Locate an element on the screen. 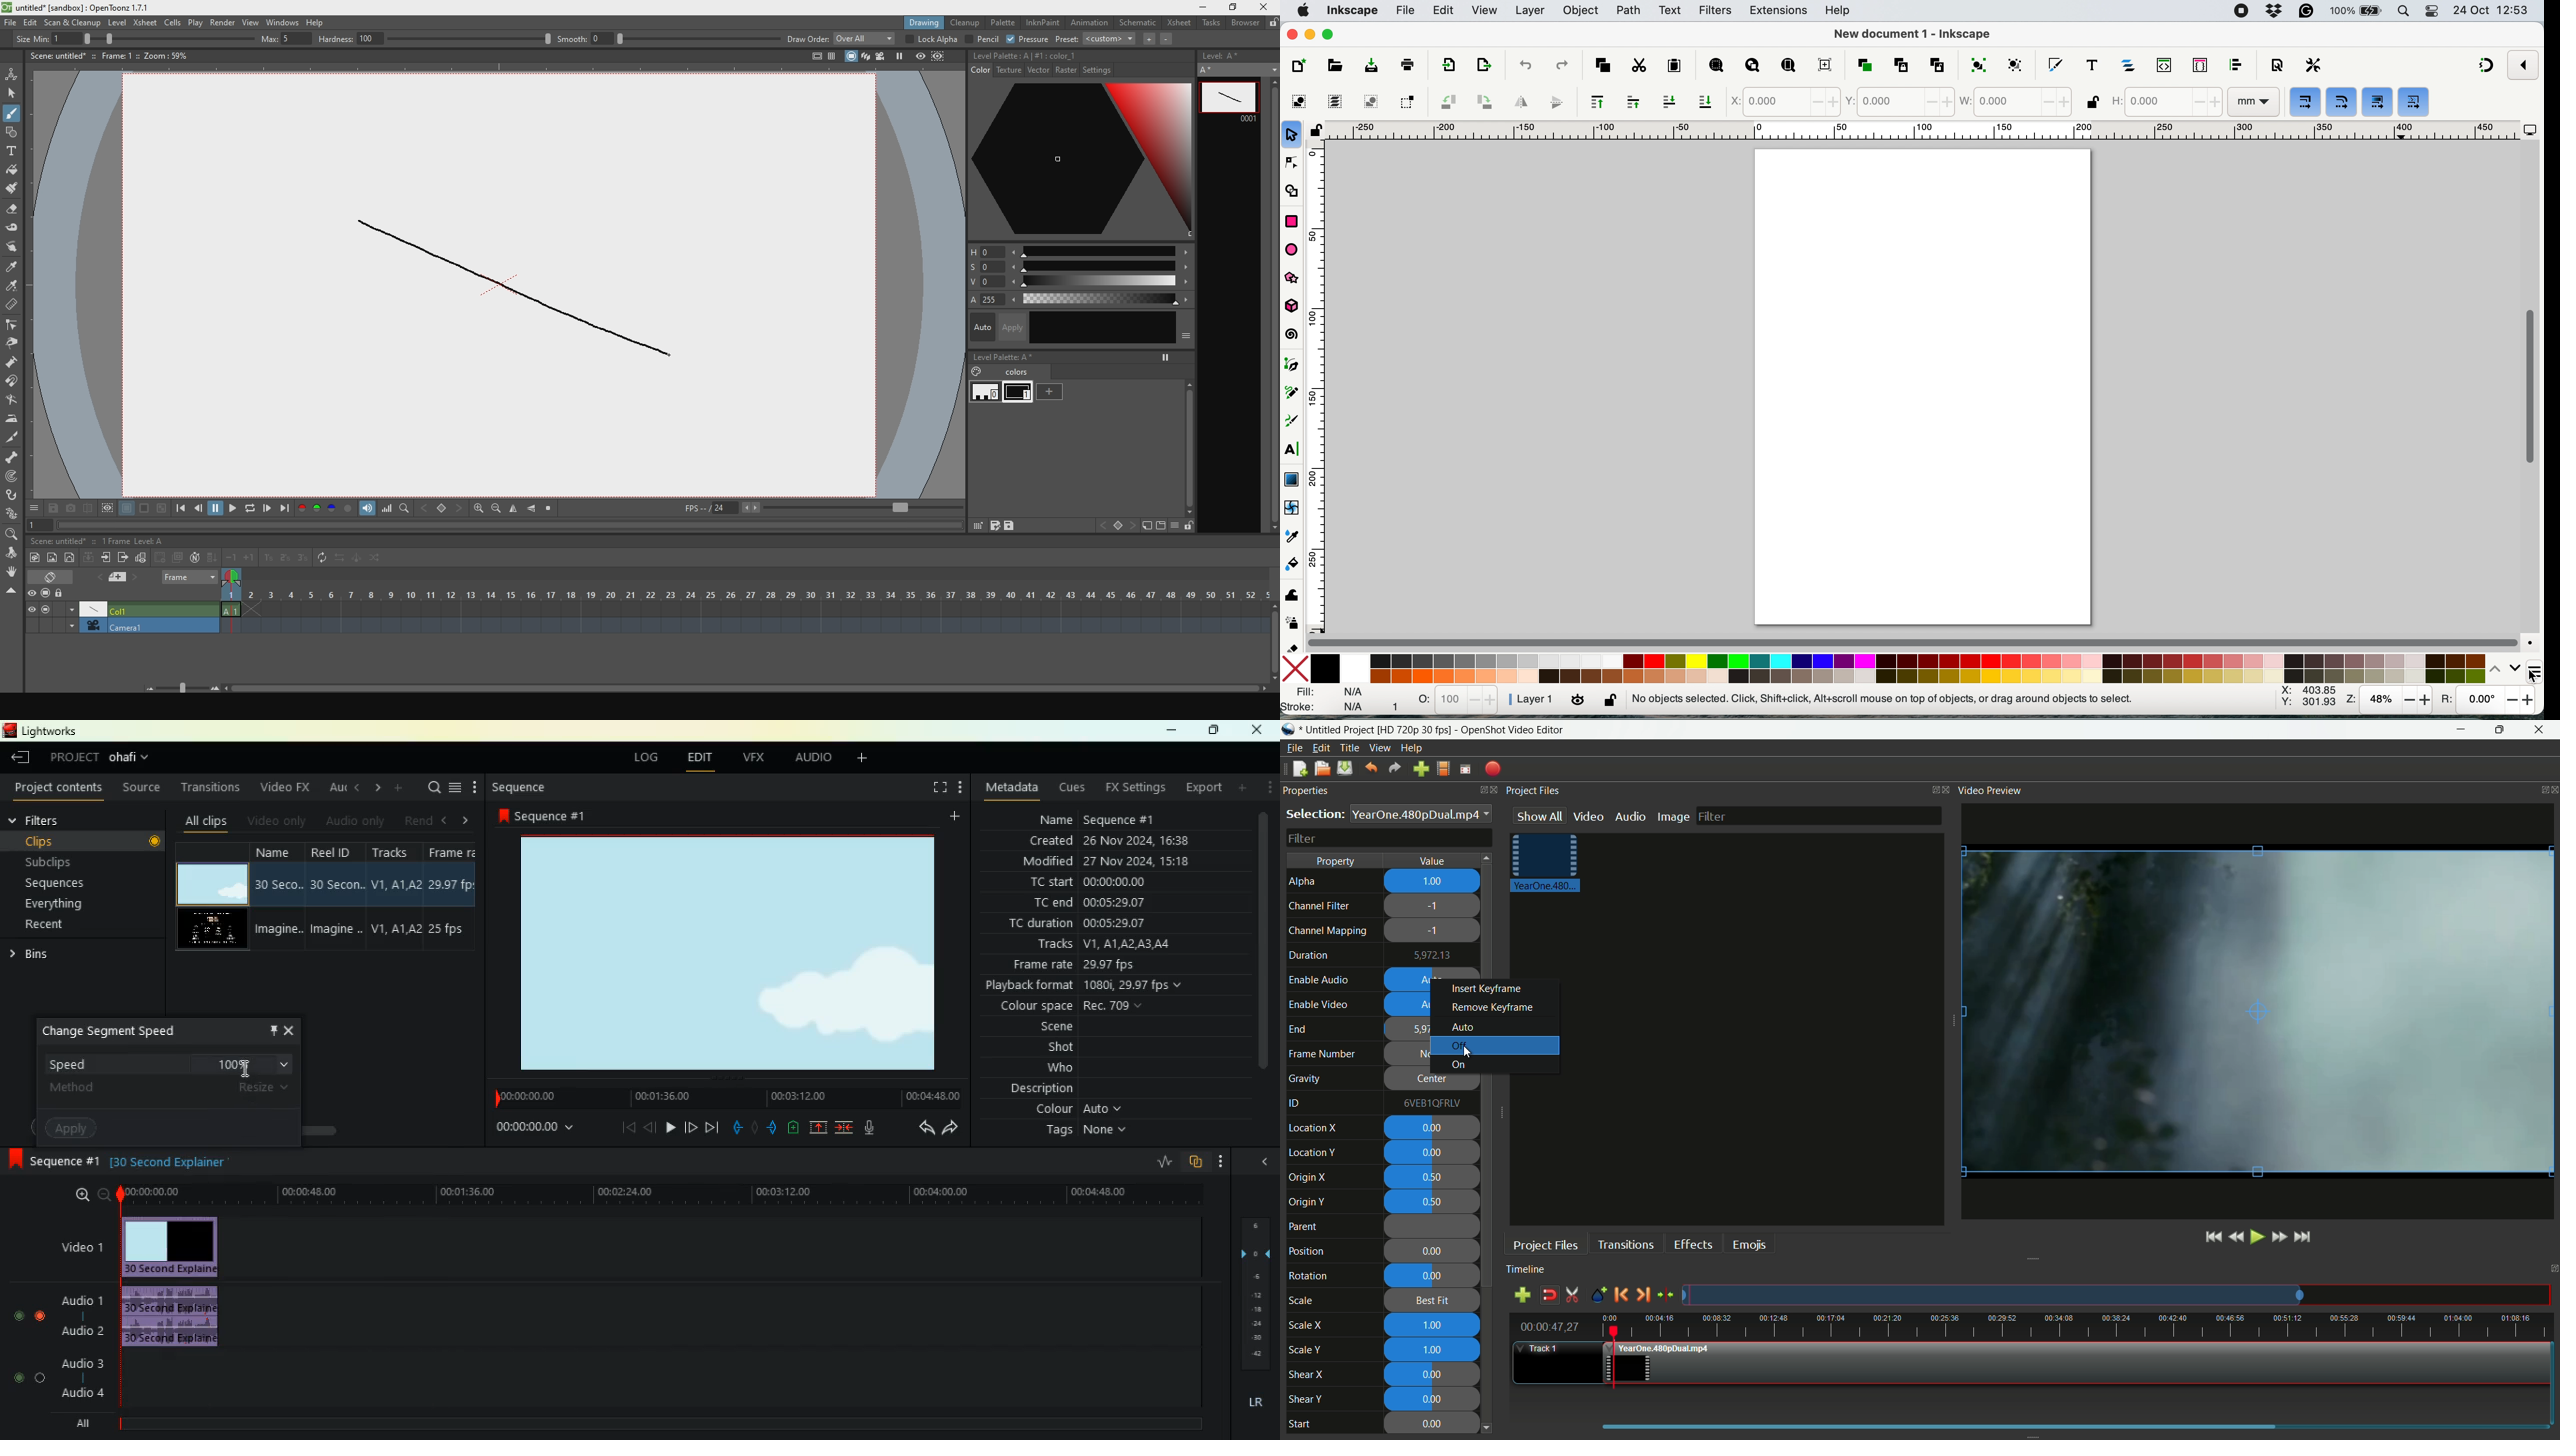 The height and width of the screenshot is (1456, 2576). mesh tool is located at coordinates (1294, 509).